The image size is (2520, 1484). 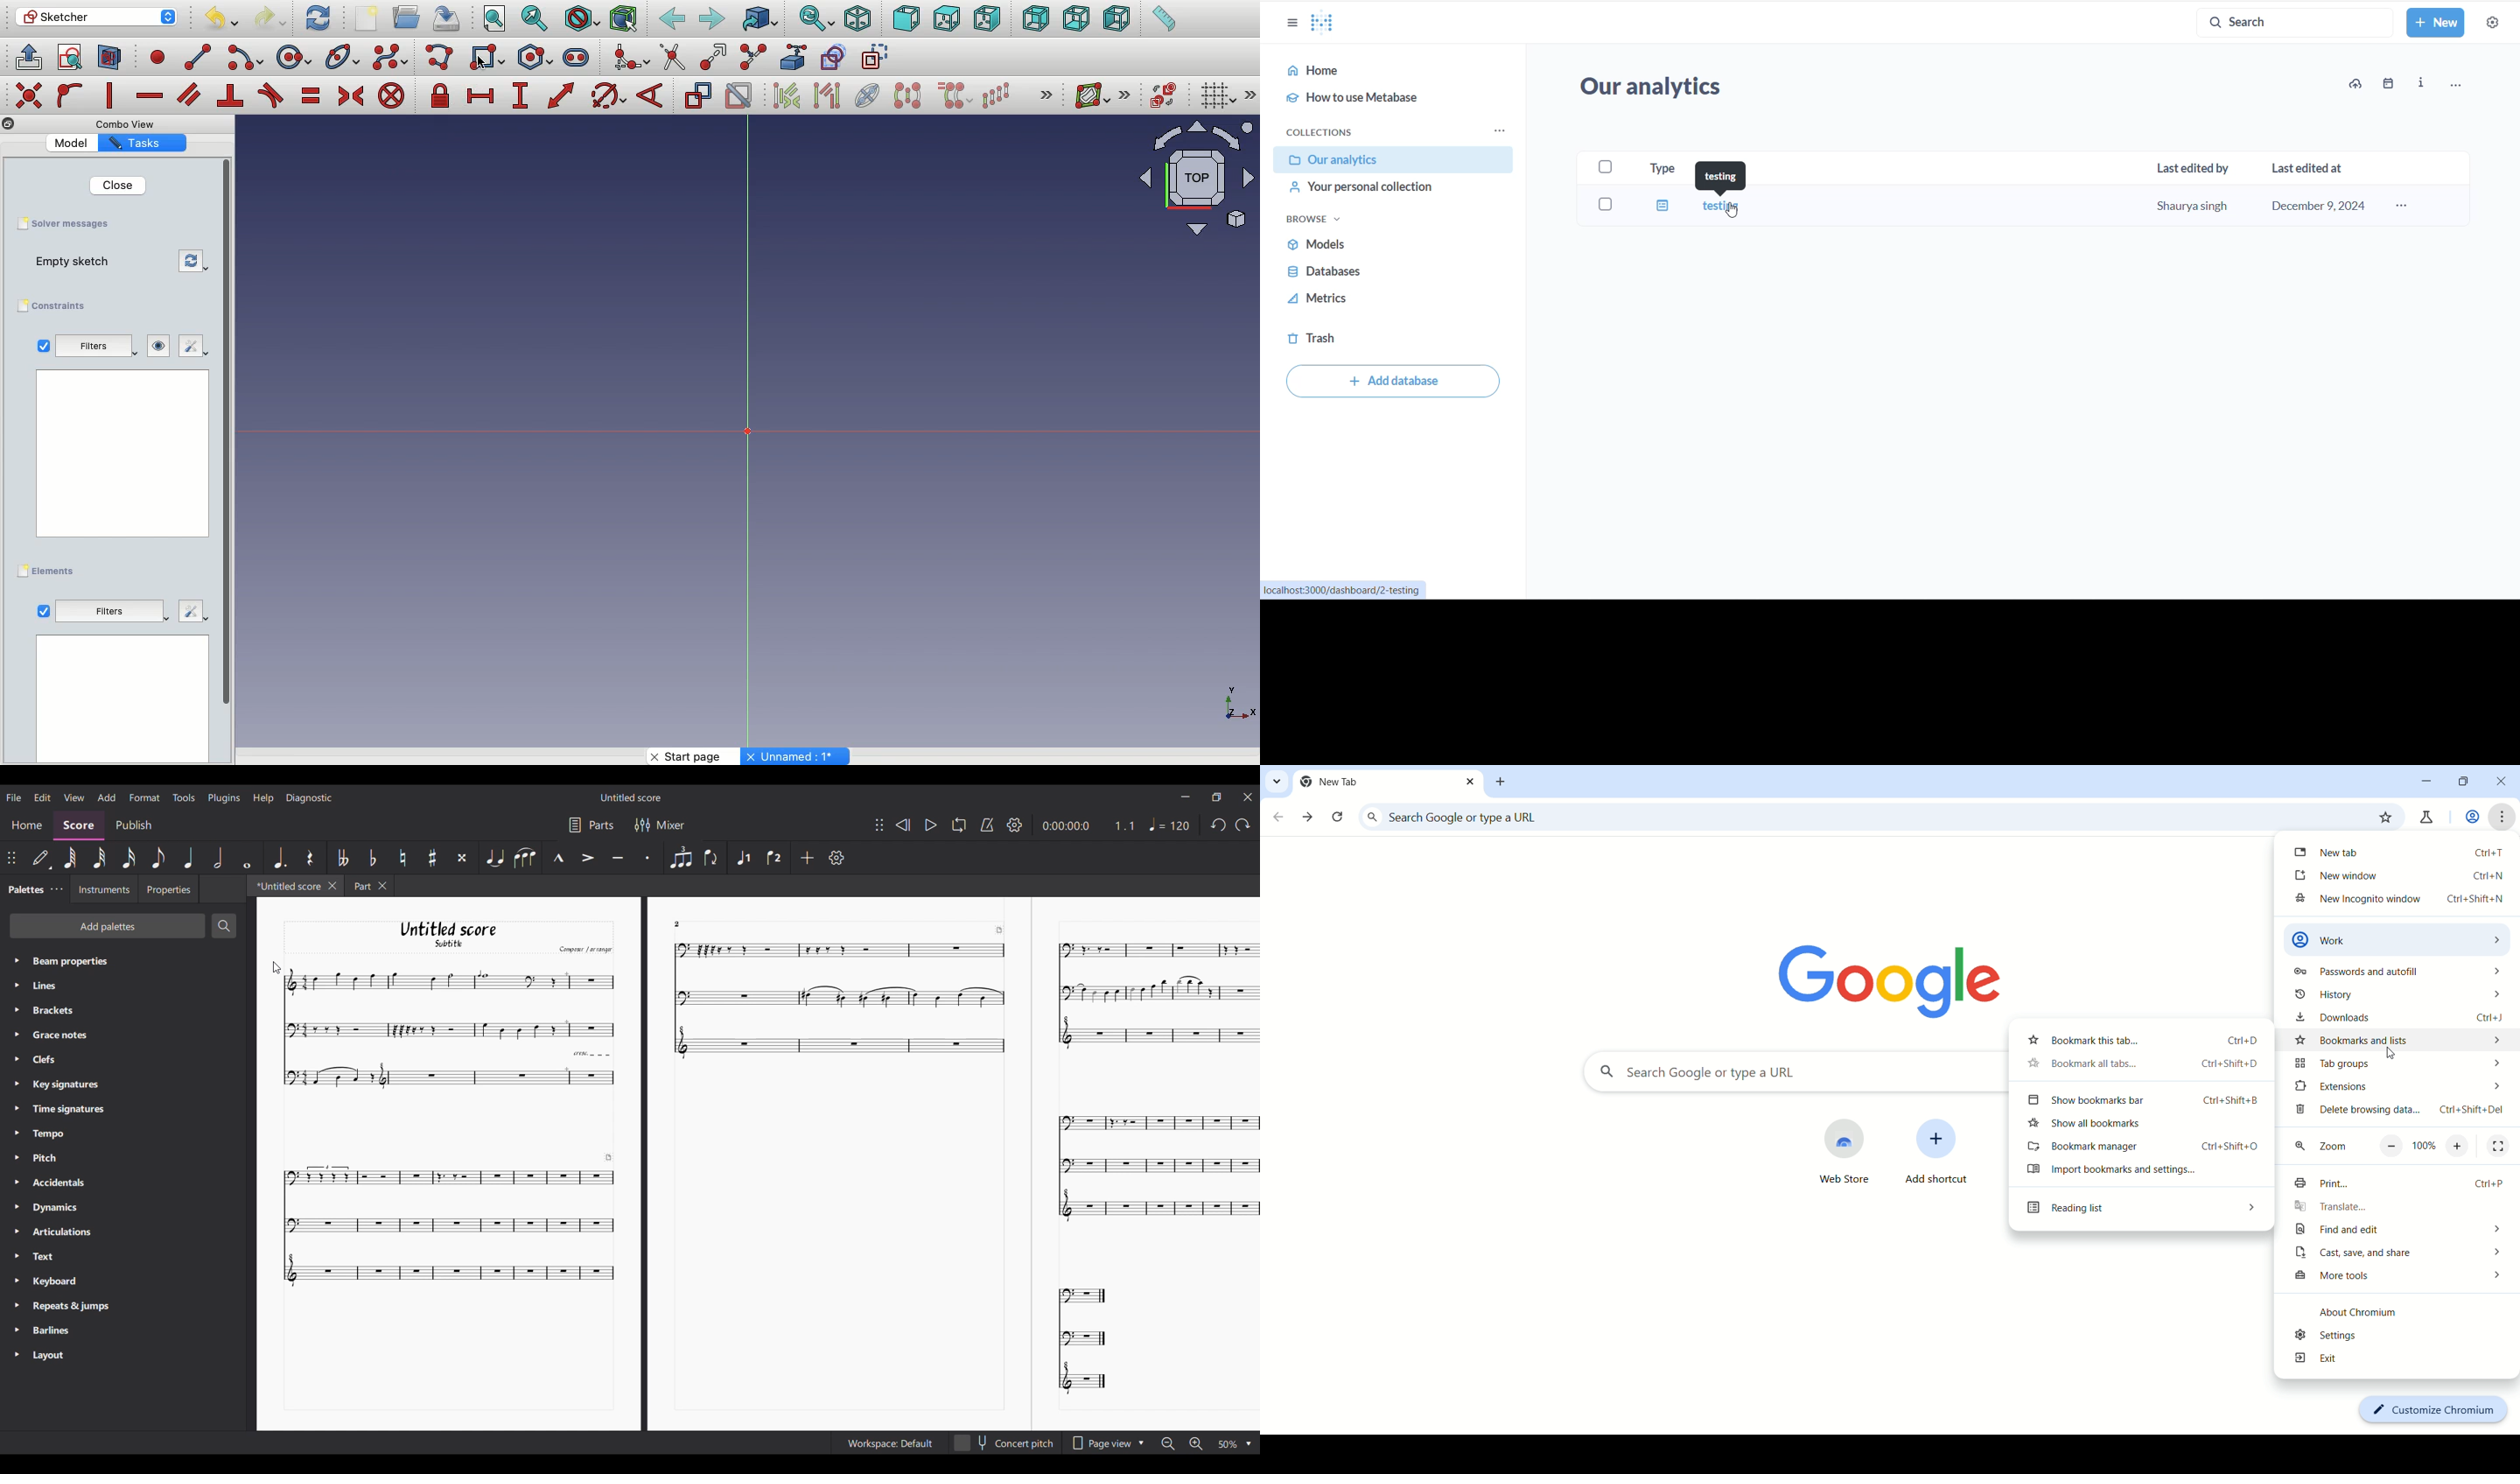 I want to click on Carbon copy, so click(x=832, y=57).